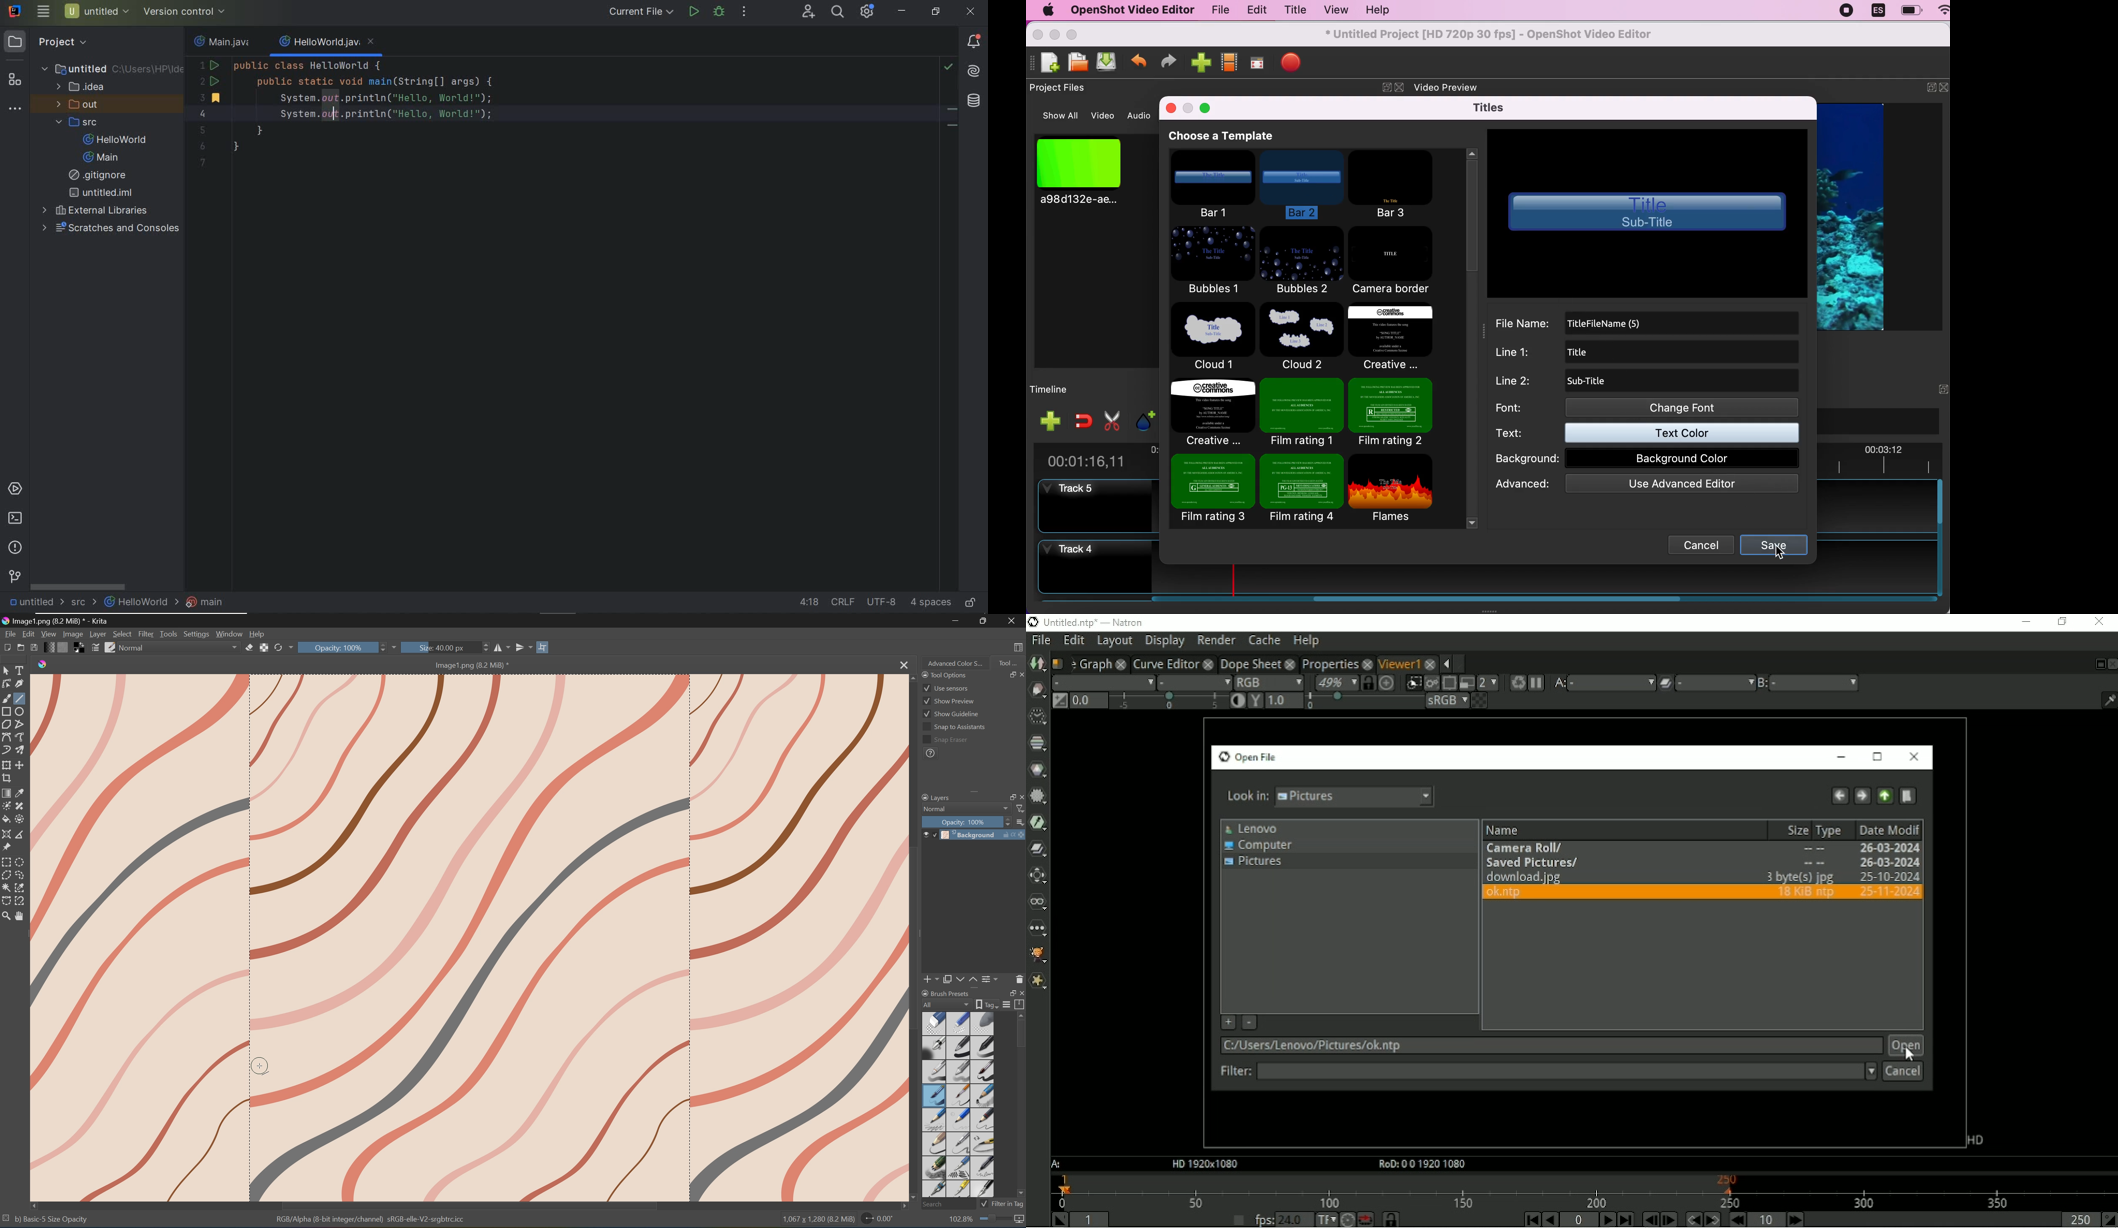 The height and width of the screenshot is (1232, 2128). Describe the element at coordinates (1488, 107) in the screenshot. I see `titles` at that location.